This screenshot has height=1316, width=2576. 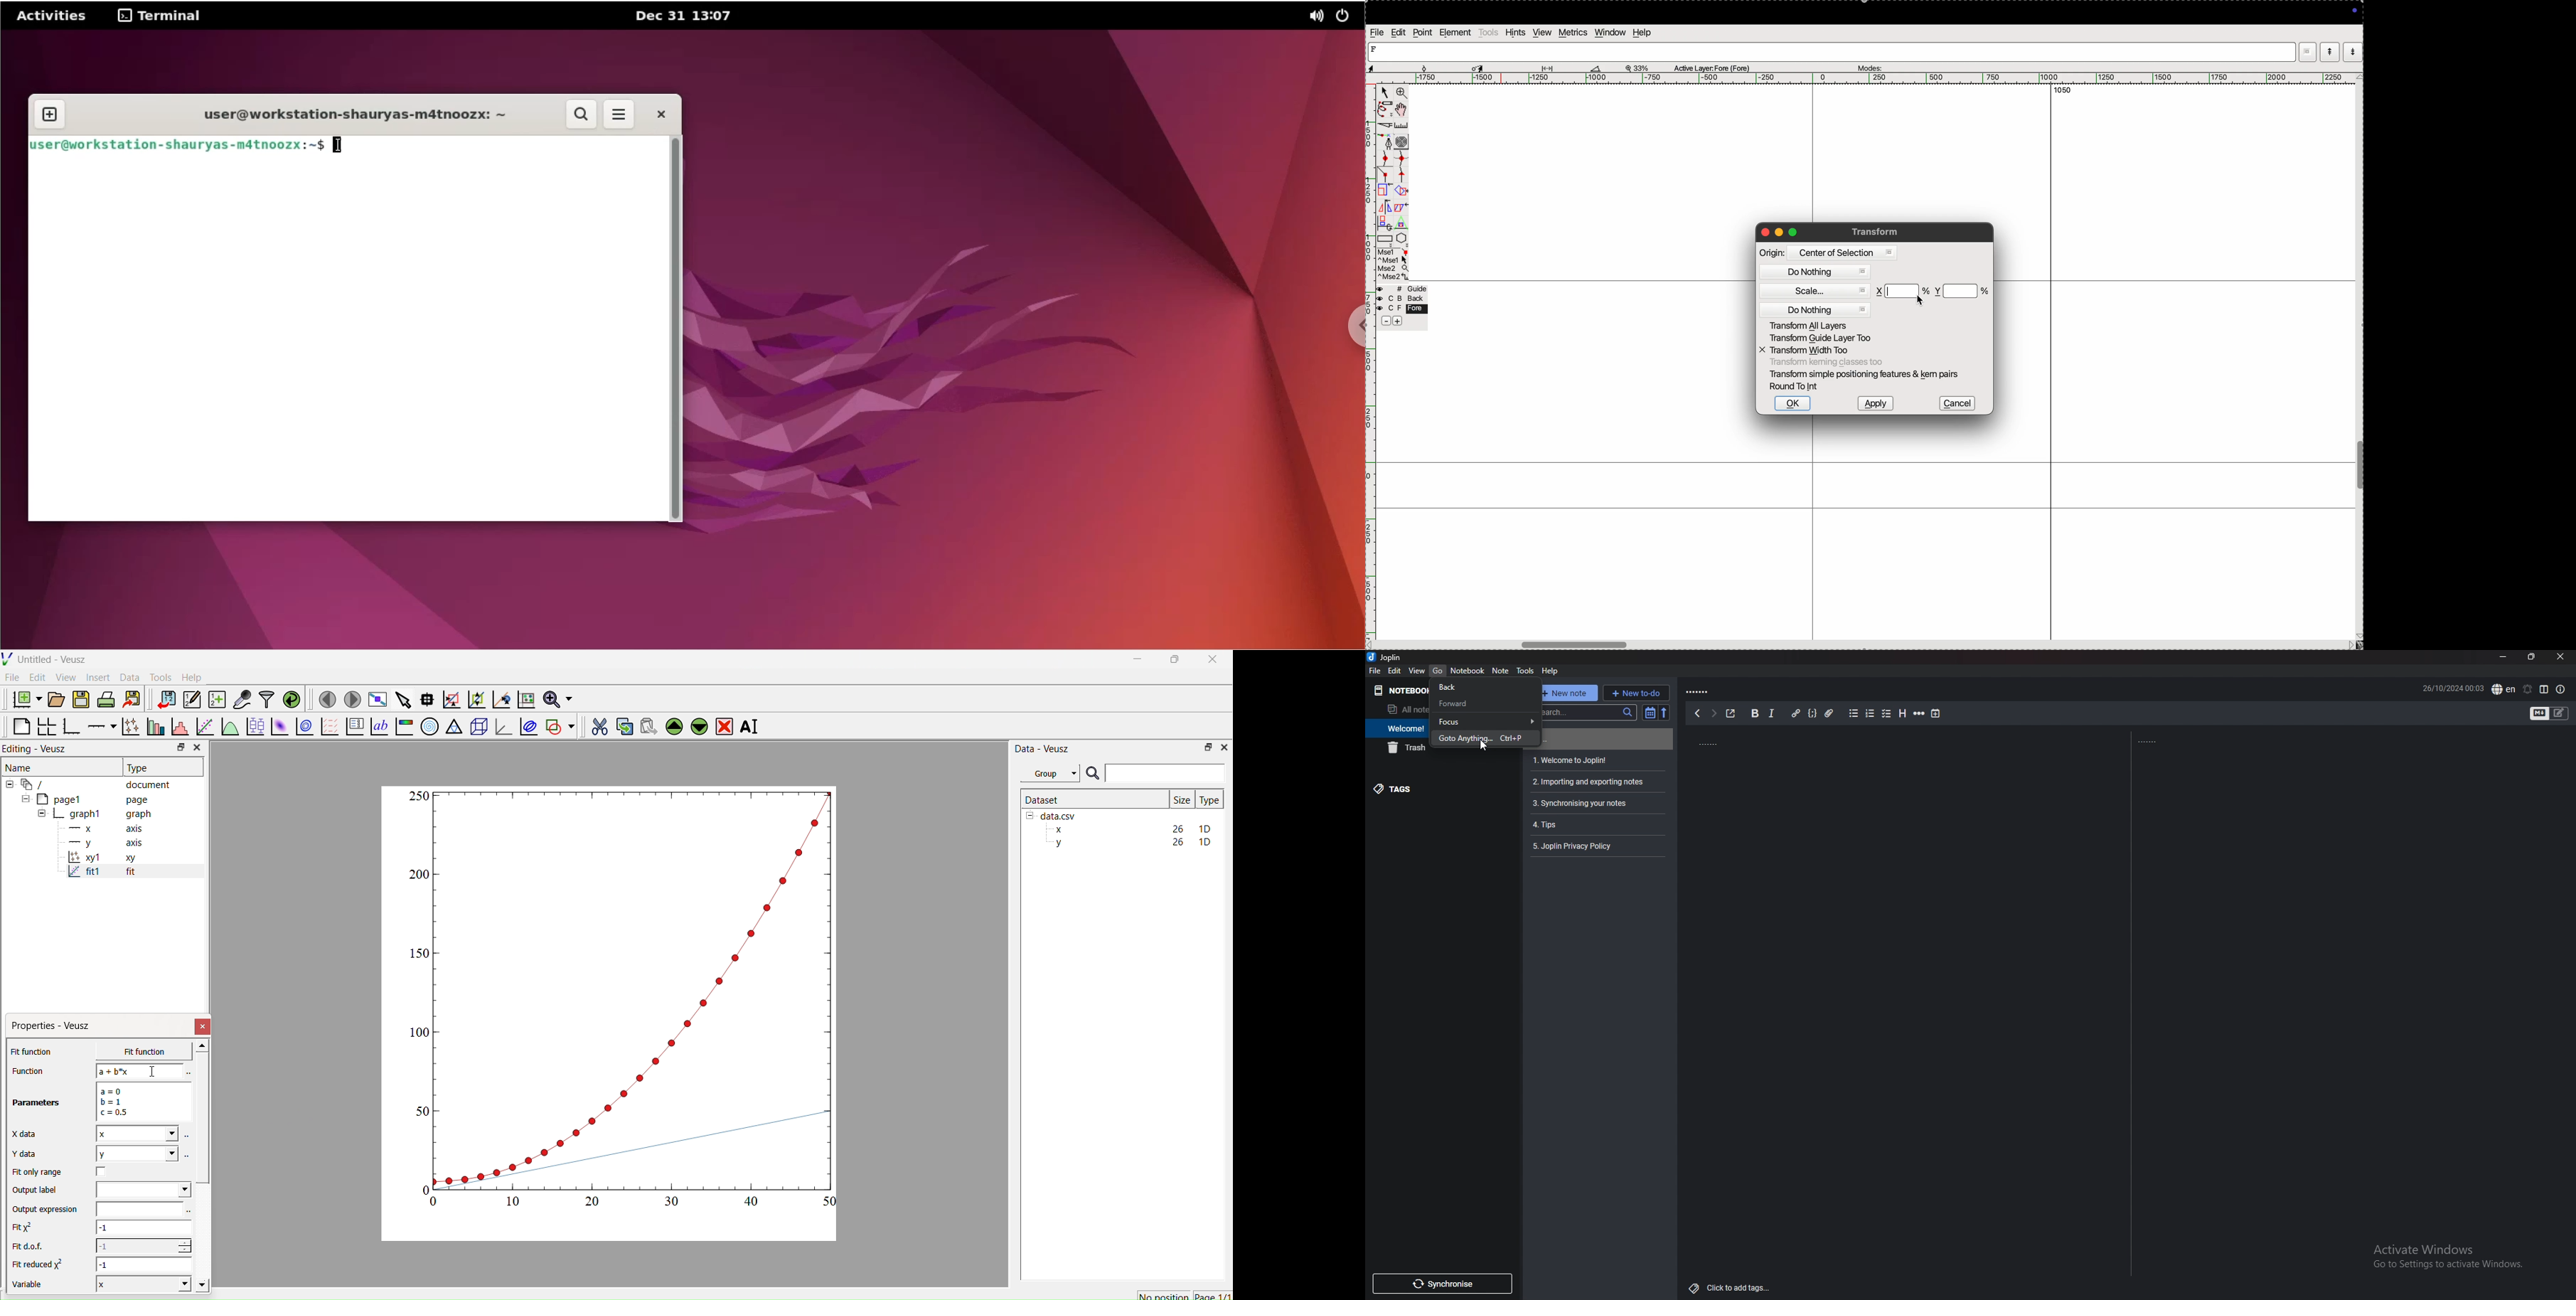 I want to click on back, so click(x=1485, y=686).